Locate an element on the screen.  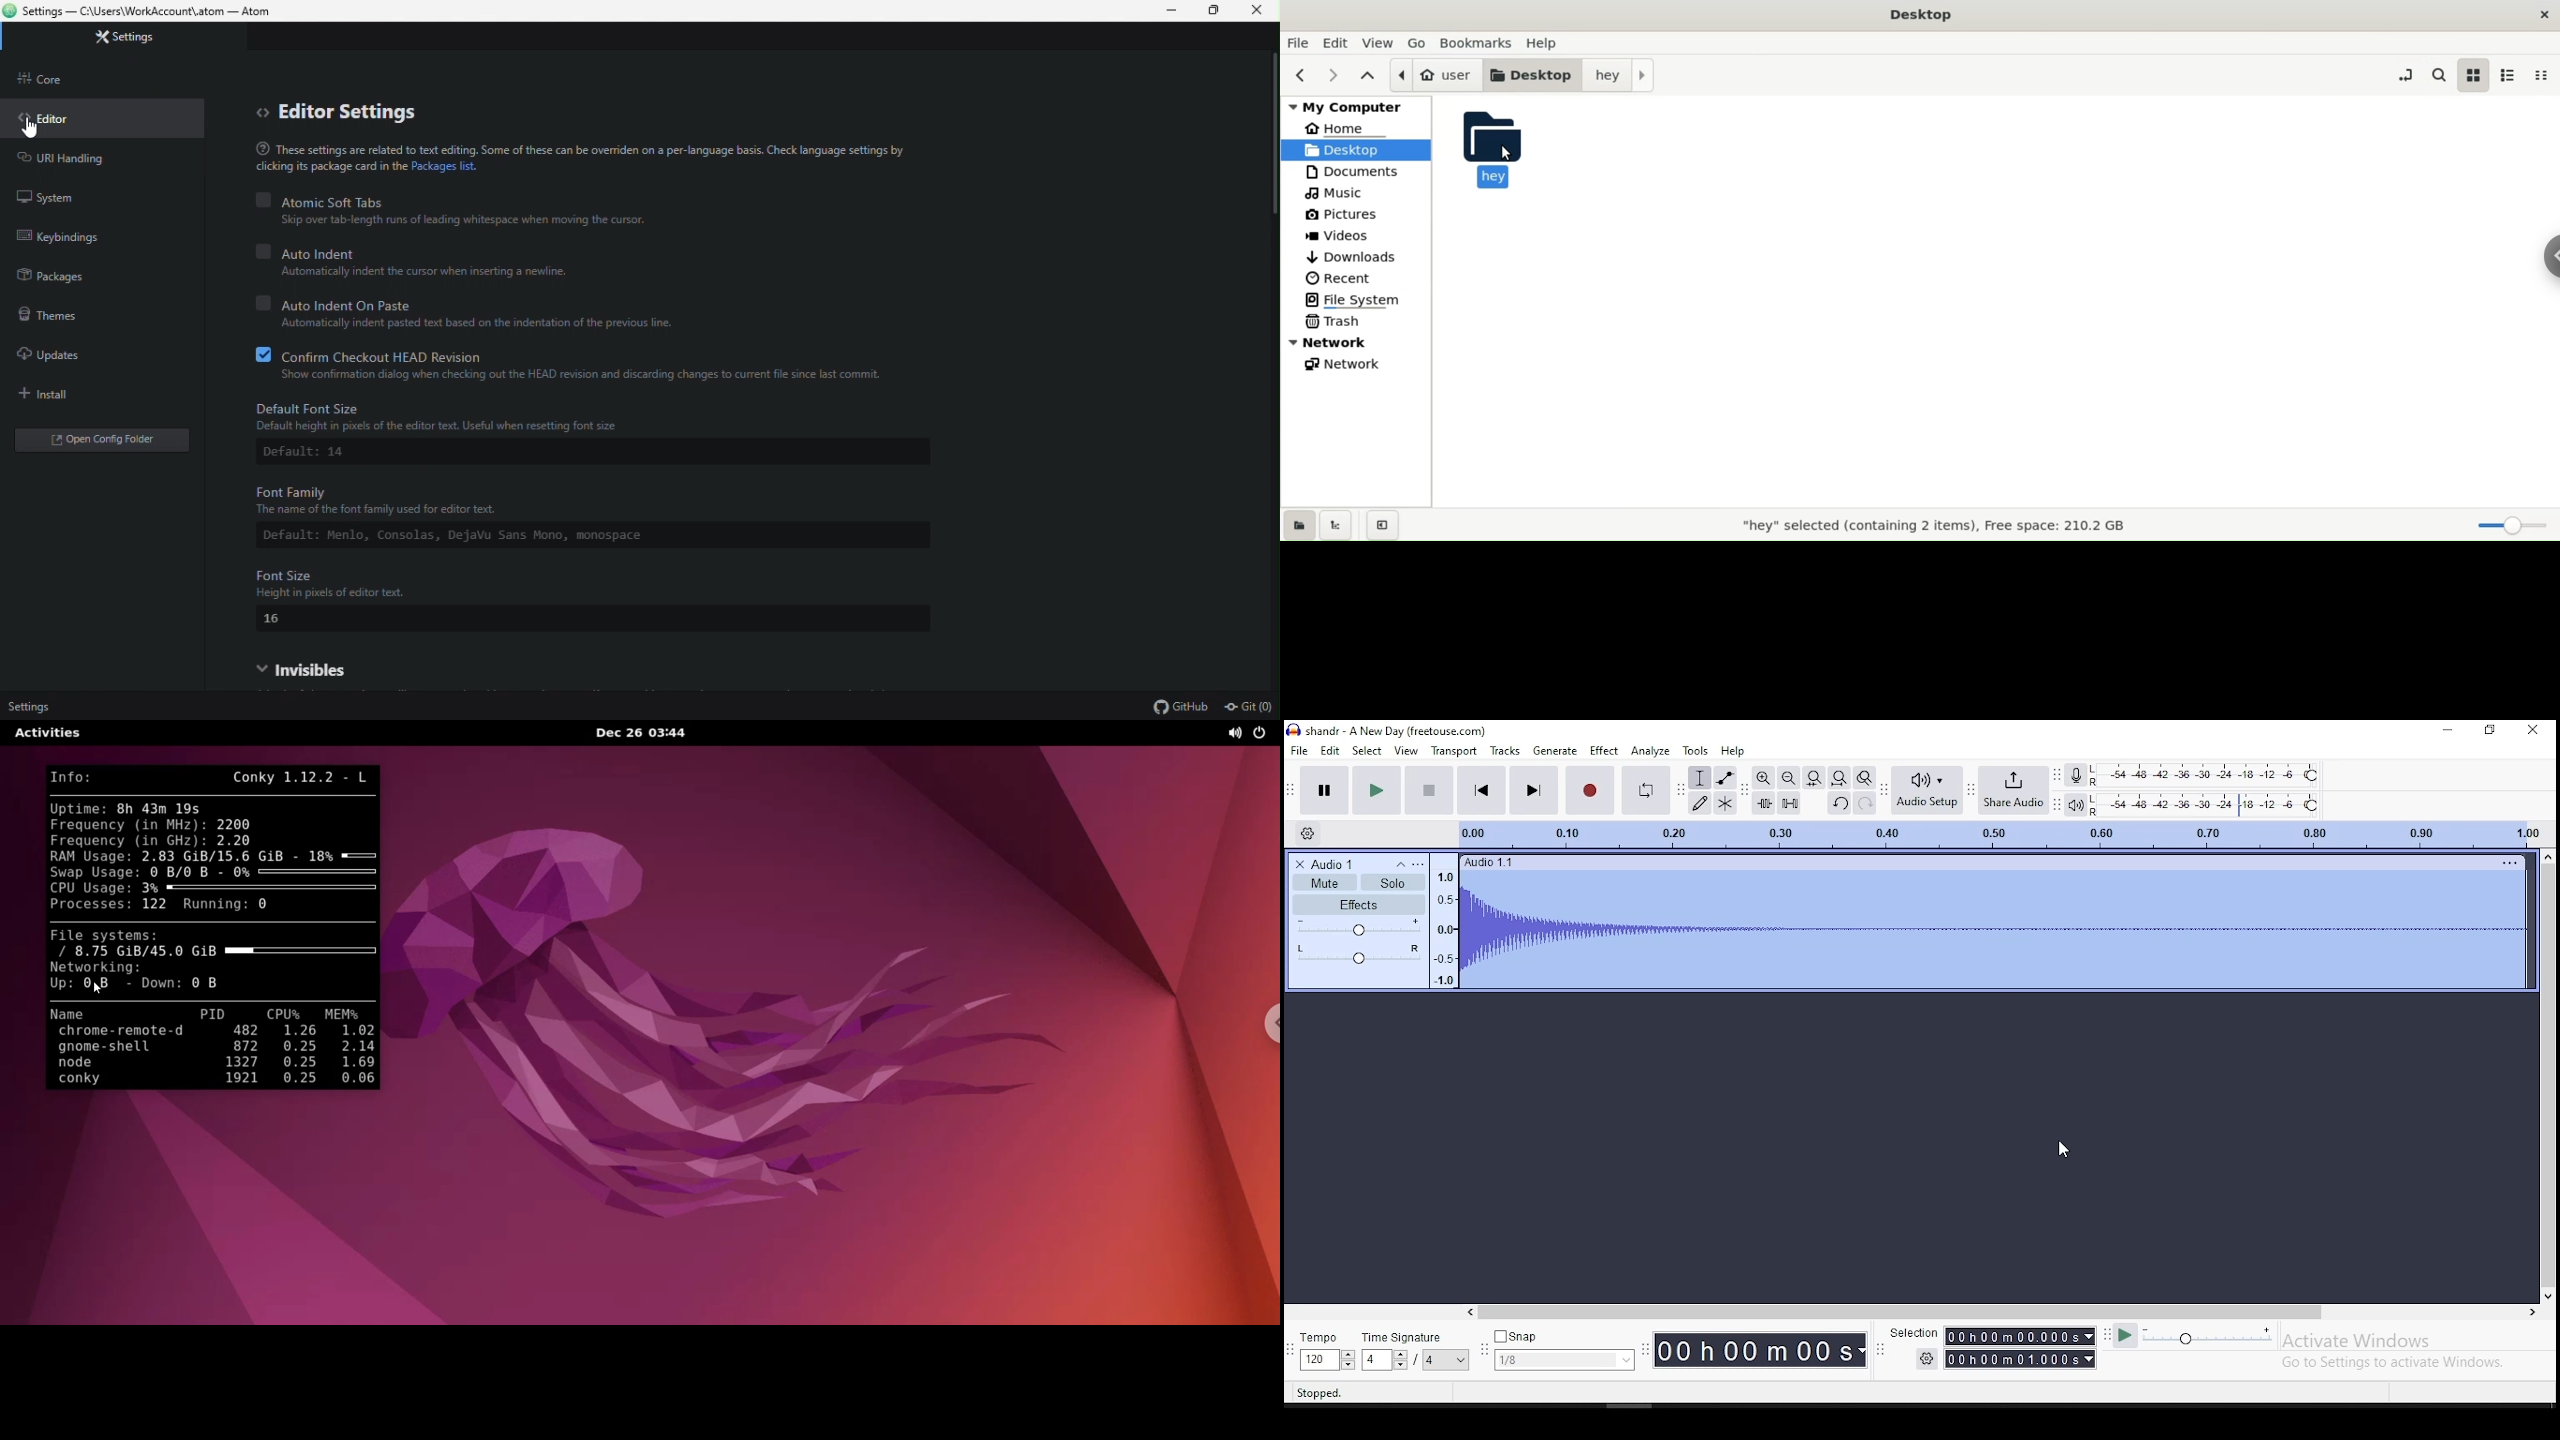
home is located at coordinates (1349, 127).